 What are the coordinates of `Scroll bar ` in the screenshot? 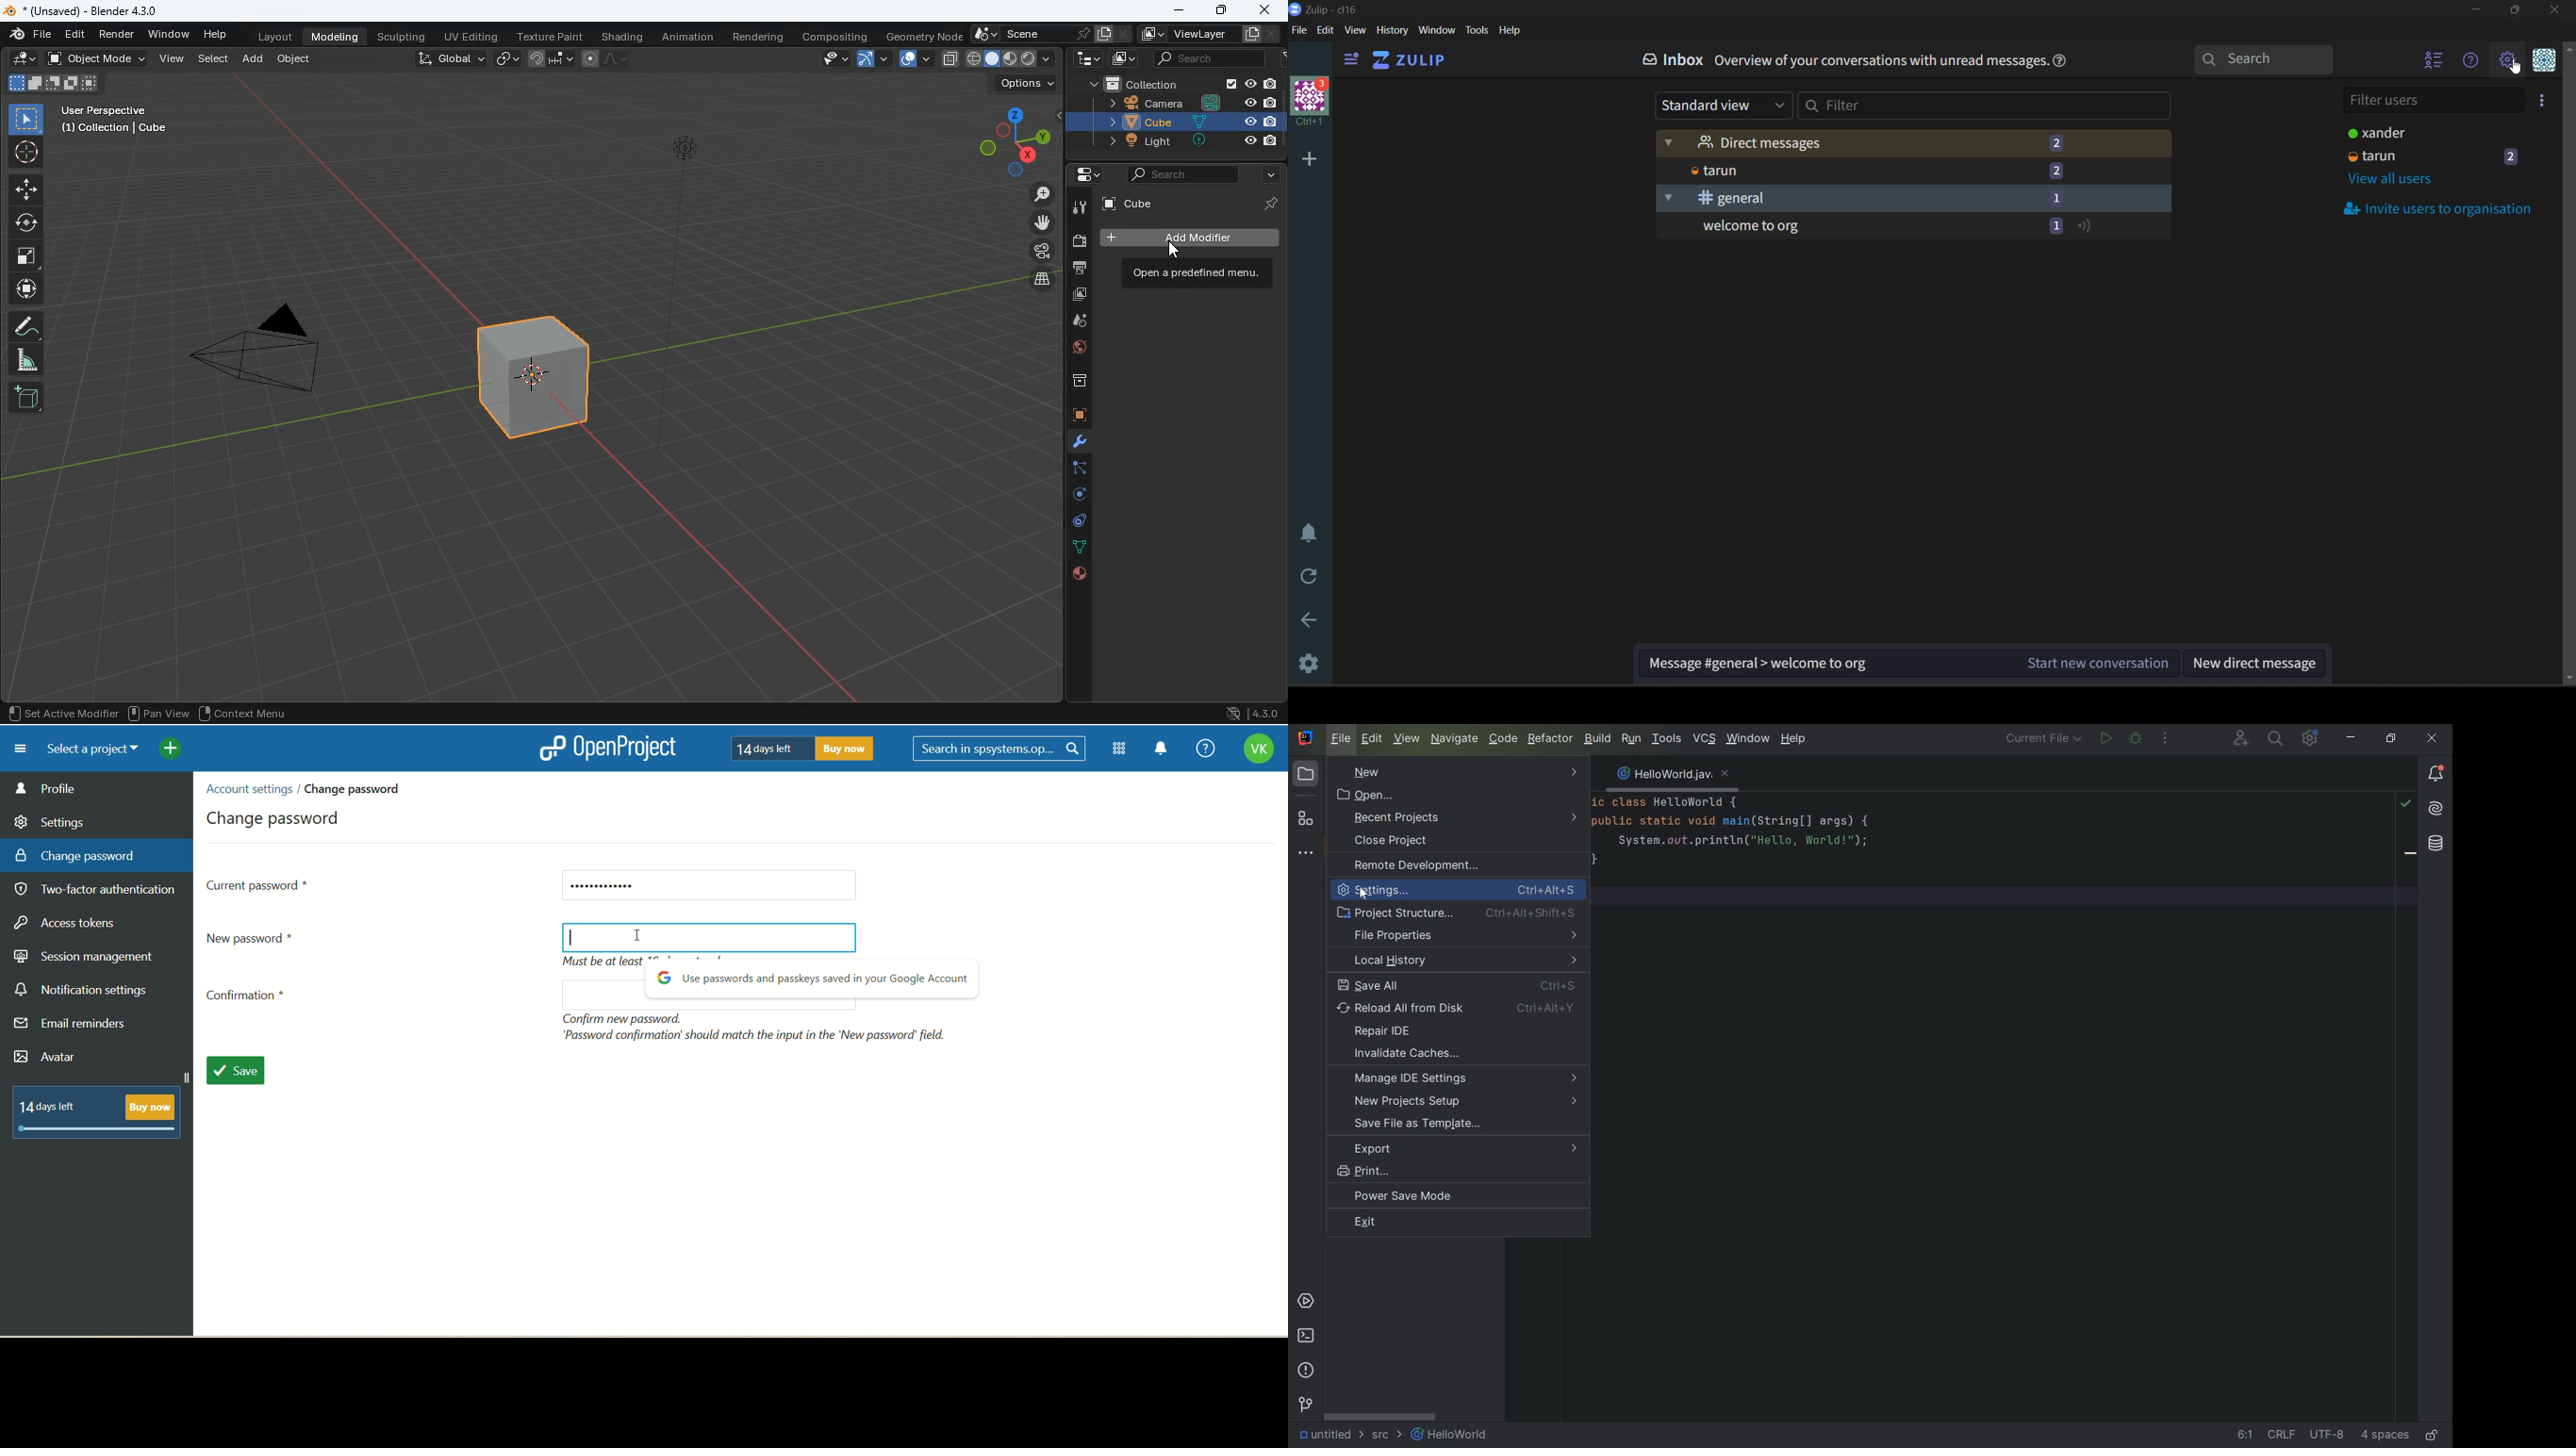 It's located at (2568, 363).